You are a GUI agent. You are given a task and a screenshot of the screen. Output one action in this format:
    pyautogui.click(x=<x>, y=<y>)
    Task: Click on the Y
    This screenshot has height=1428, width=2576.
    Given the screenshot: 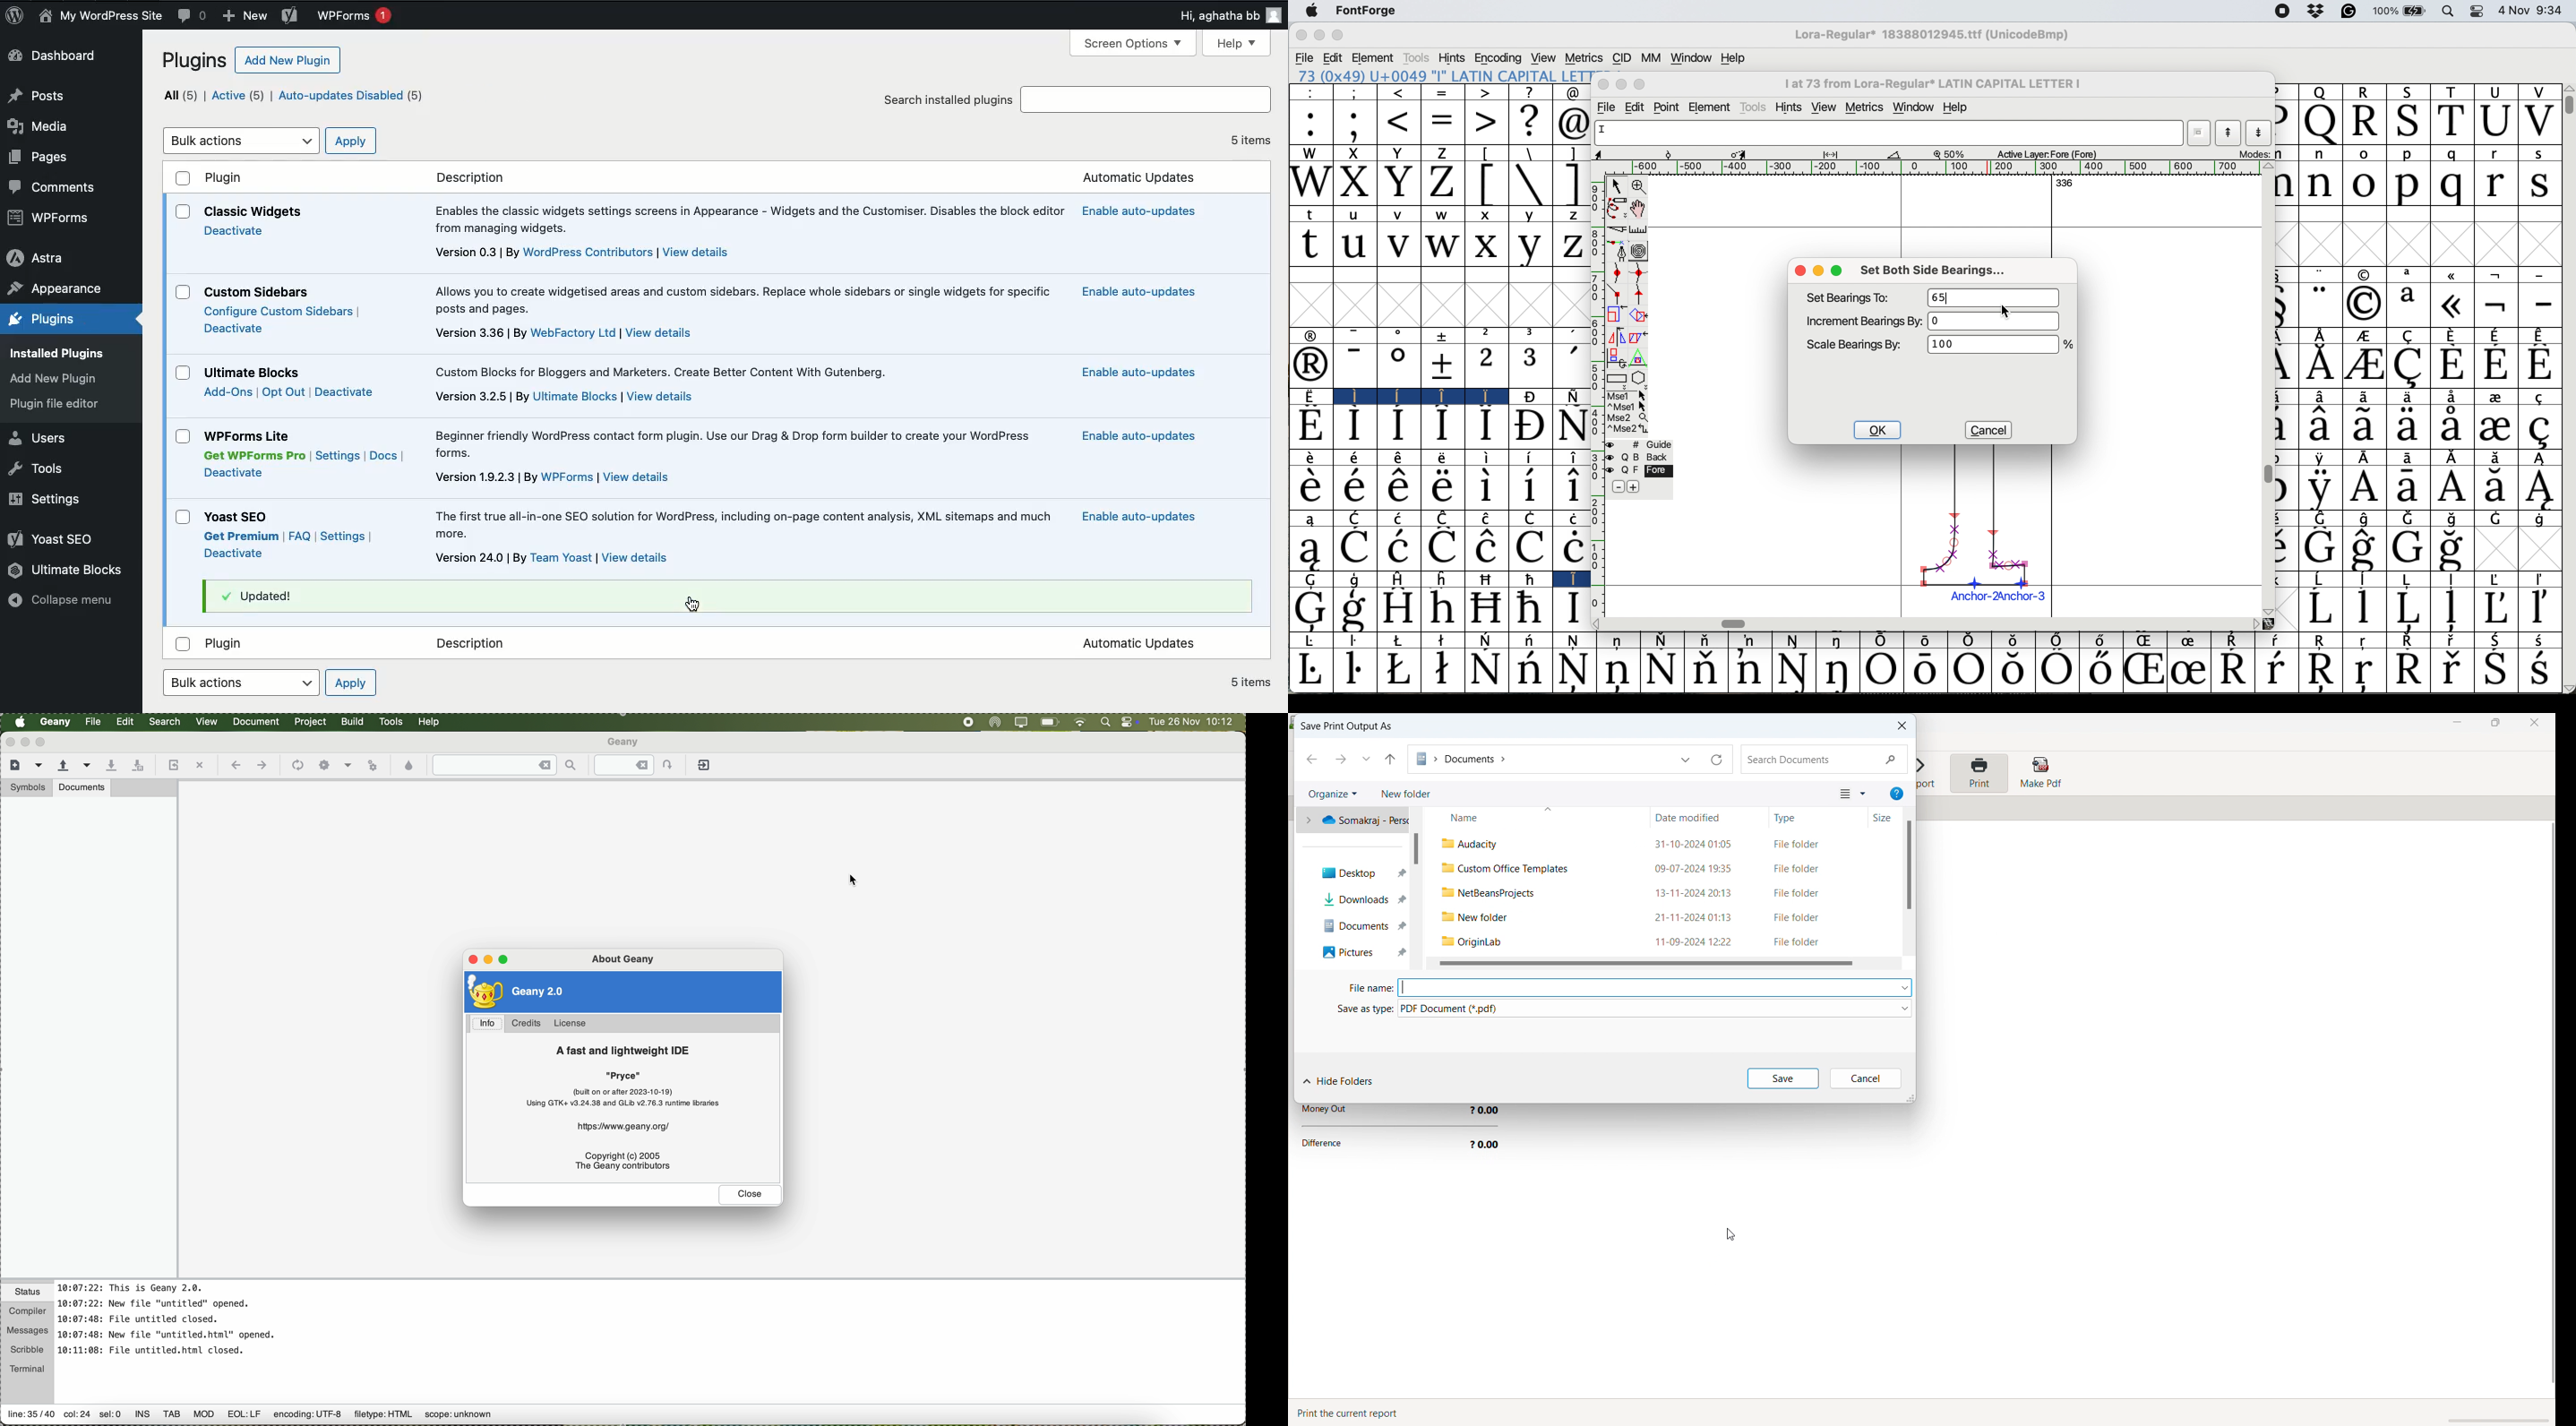 What is the action you would take?
    pyautogui.click(x=1399, y=184)
    